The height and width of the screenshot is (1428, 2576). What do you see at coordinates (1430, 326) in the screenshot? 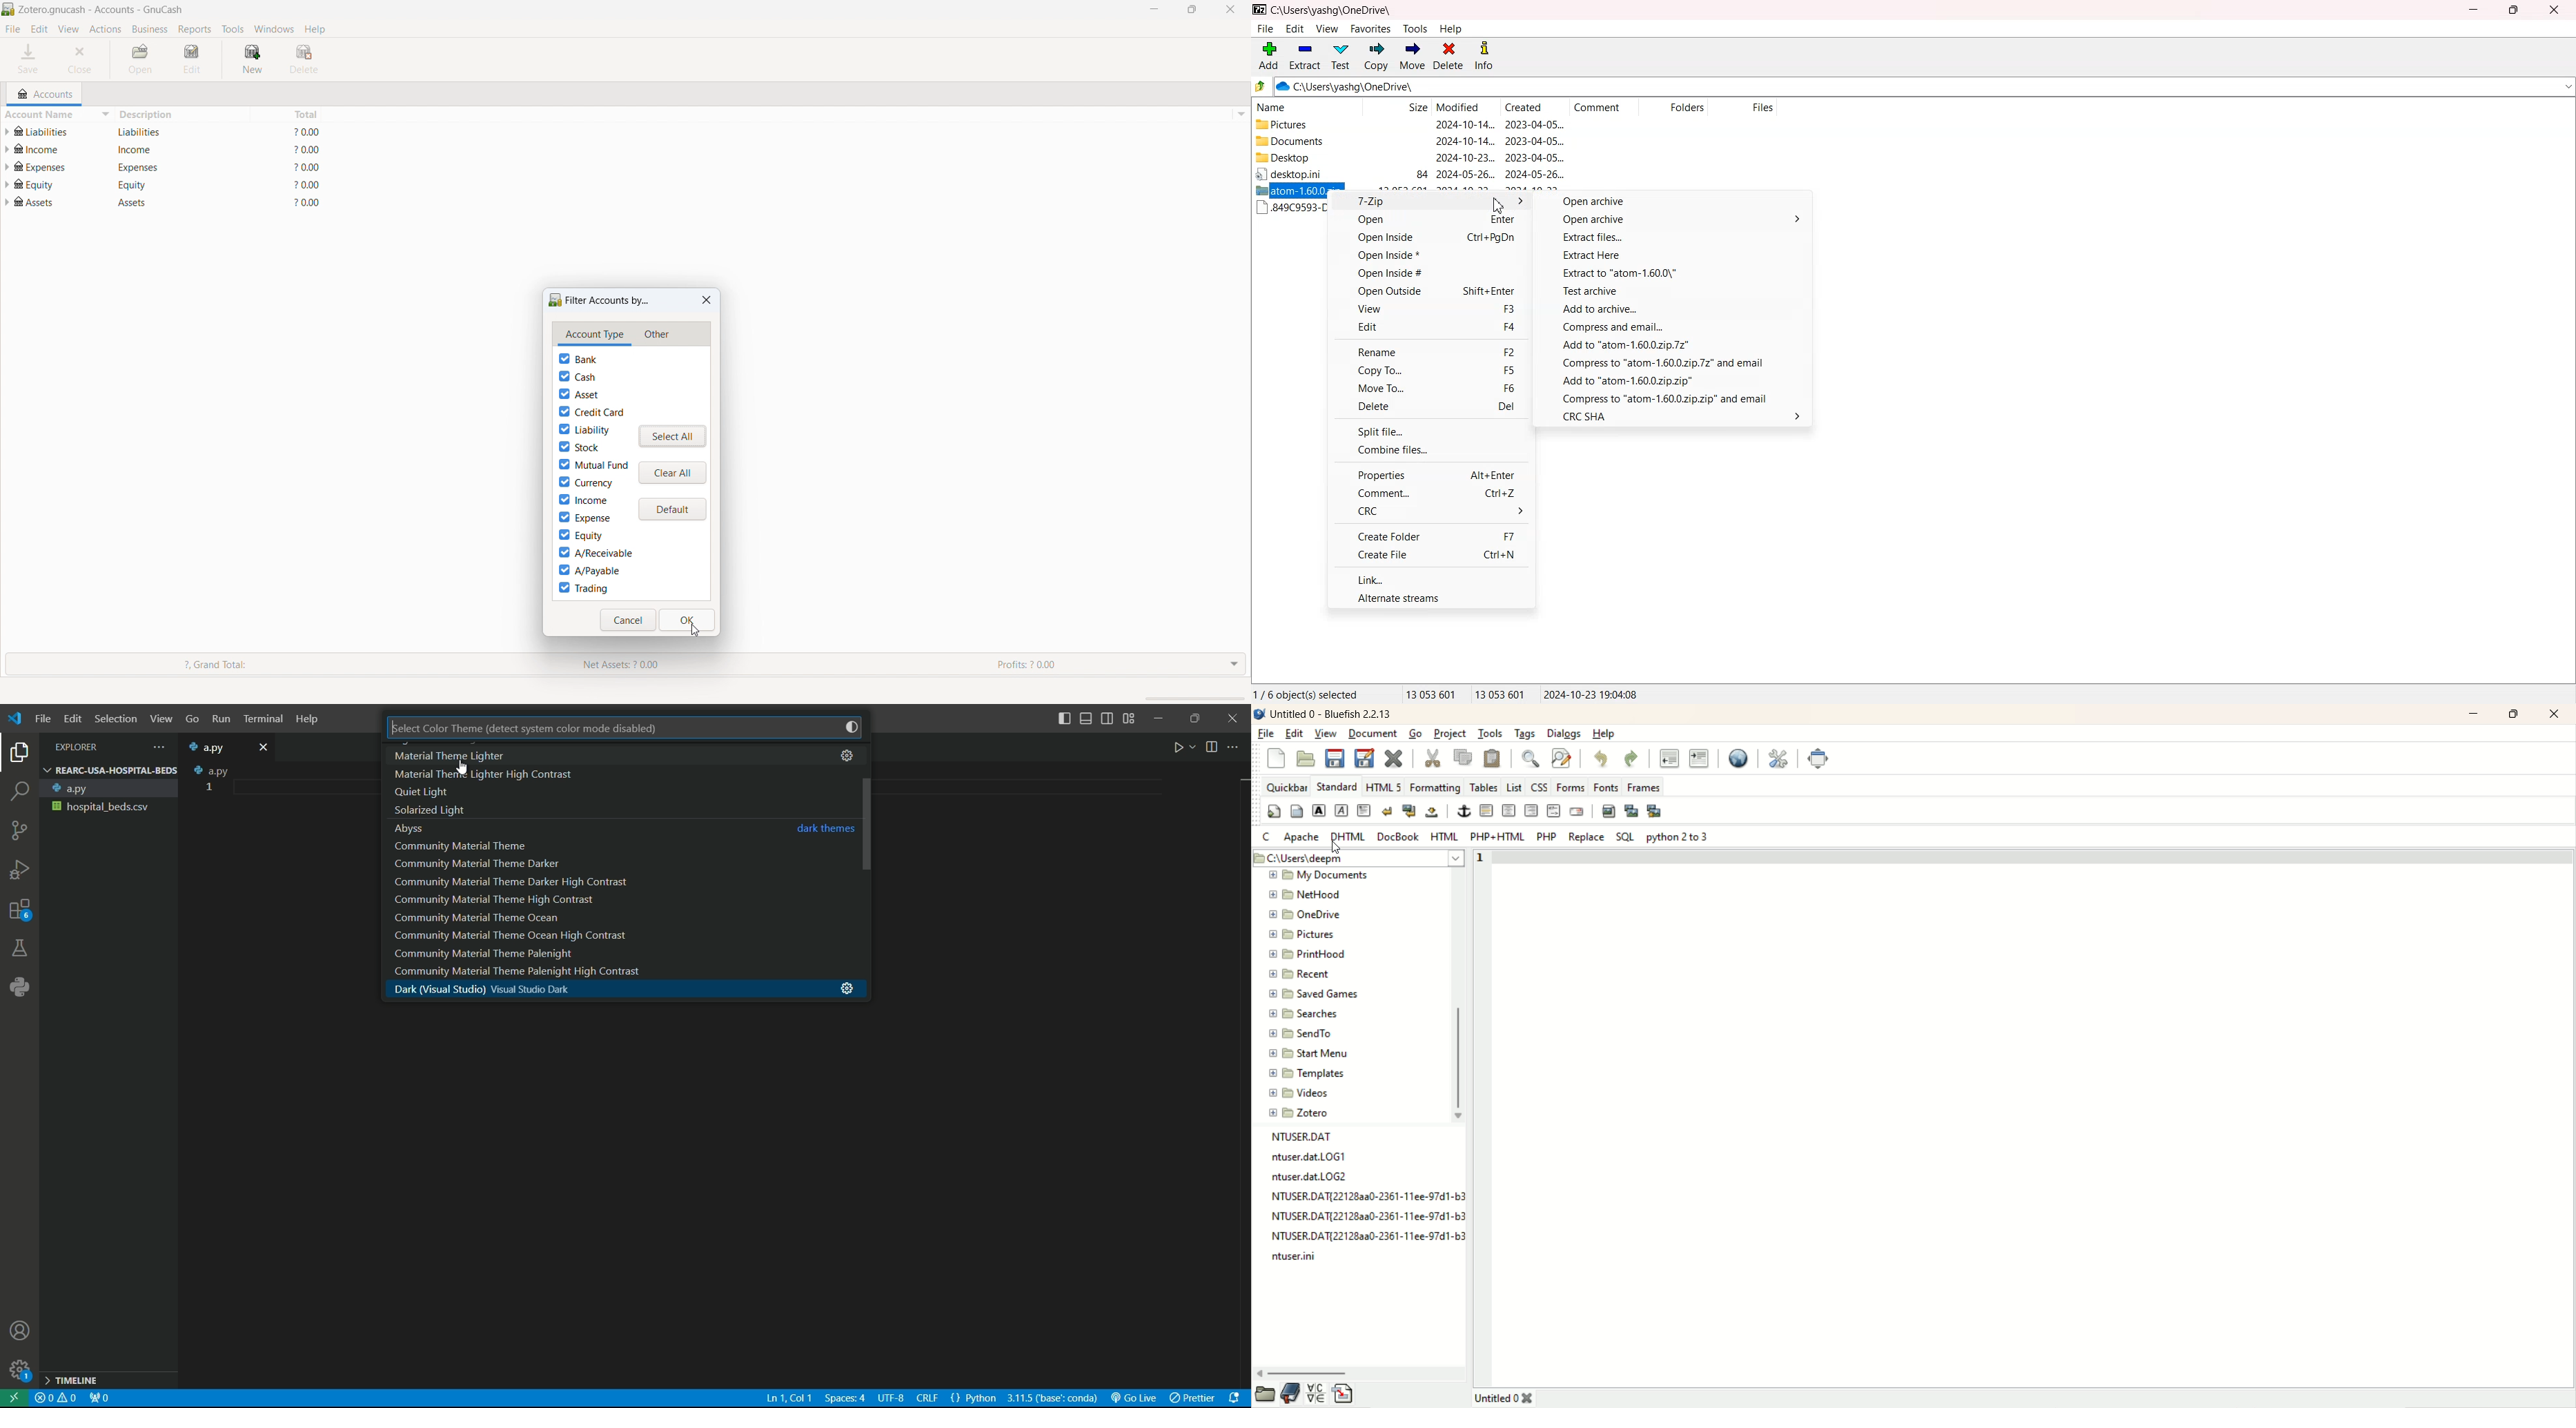
I see `Edit` at bounding box center [1430, 326].